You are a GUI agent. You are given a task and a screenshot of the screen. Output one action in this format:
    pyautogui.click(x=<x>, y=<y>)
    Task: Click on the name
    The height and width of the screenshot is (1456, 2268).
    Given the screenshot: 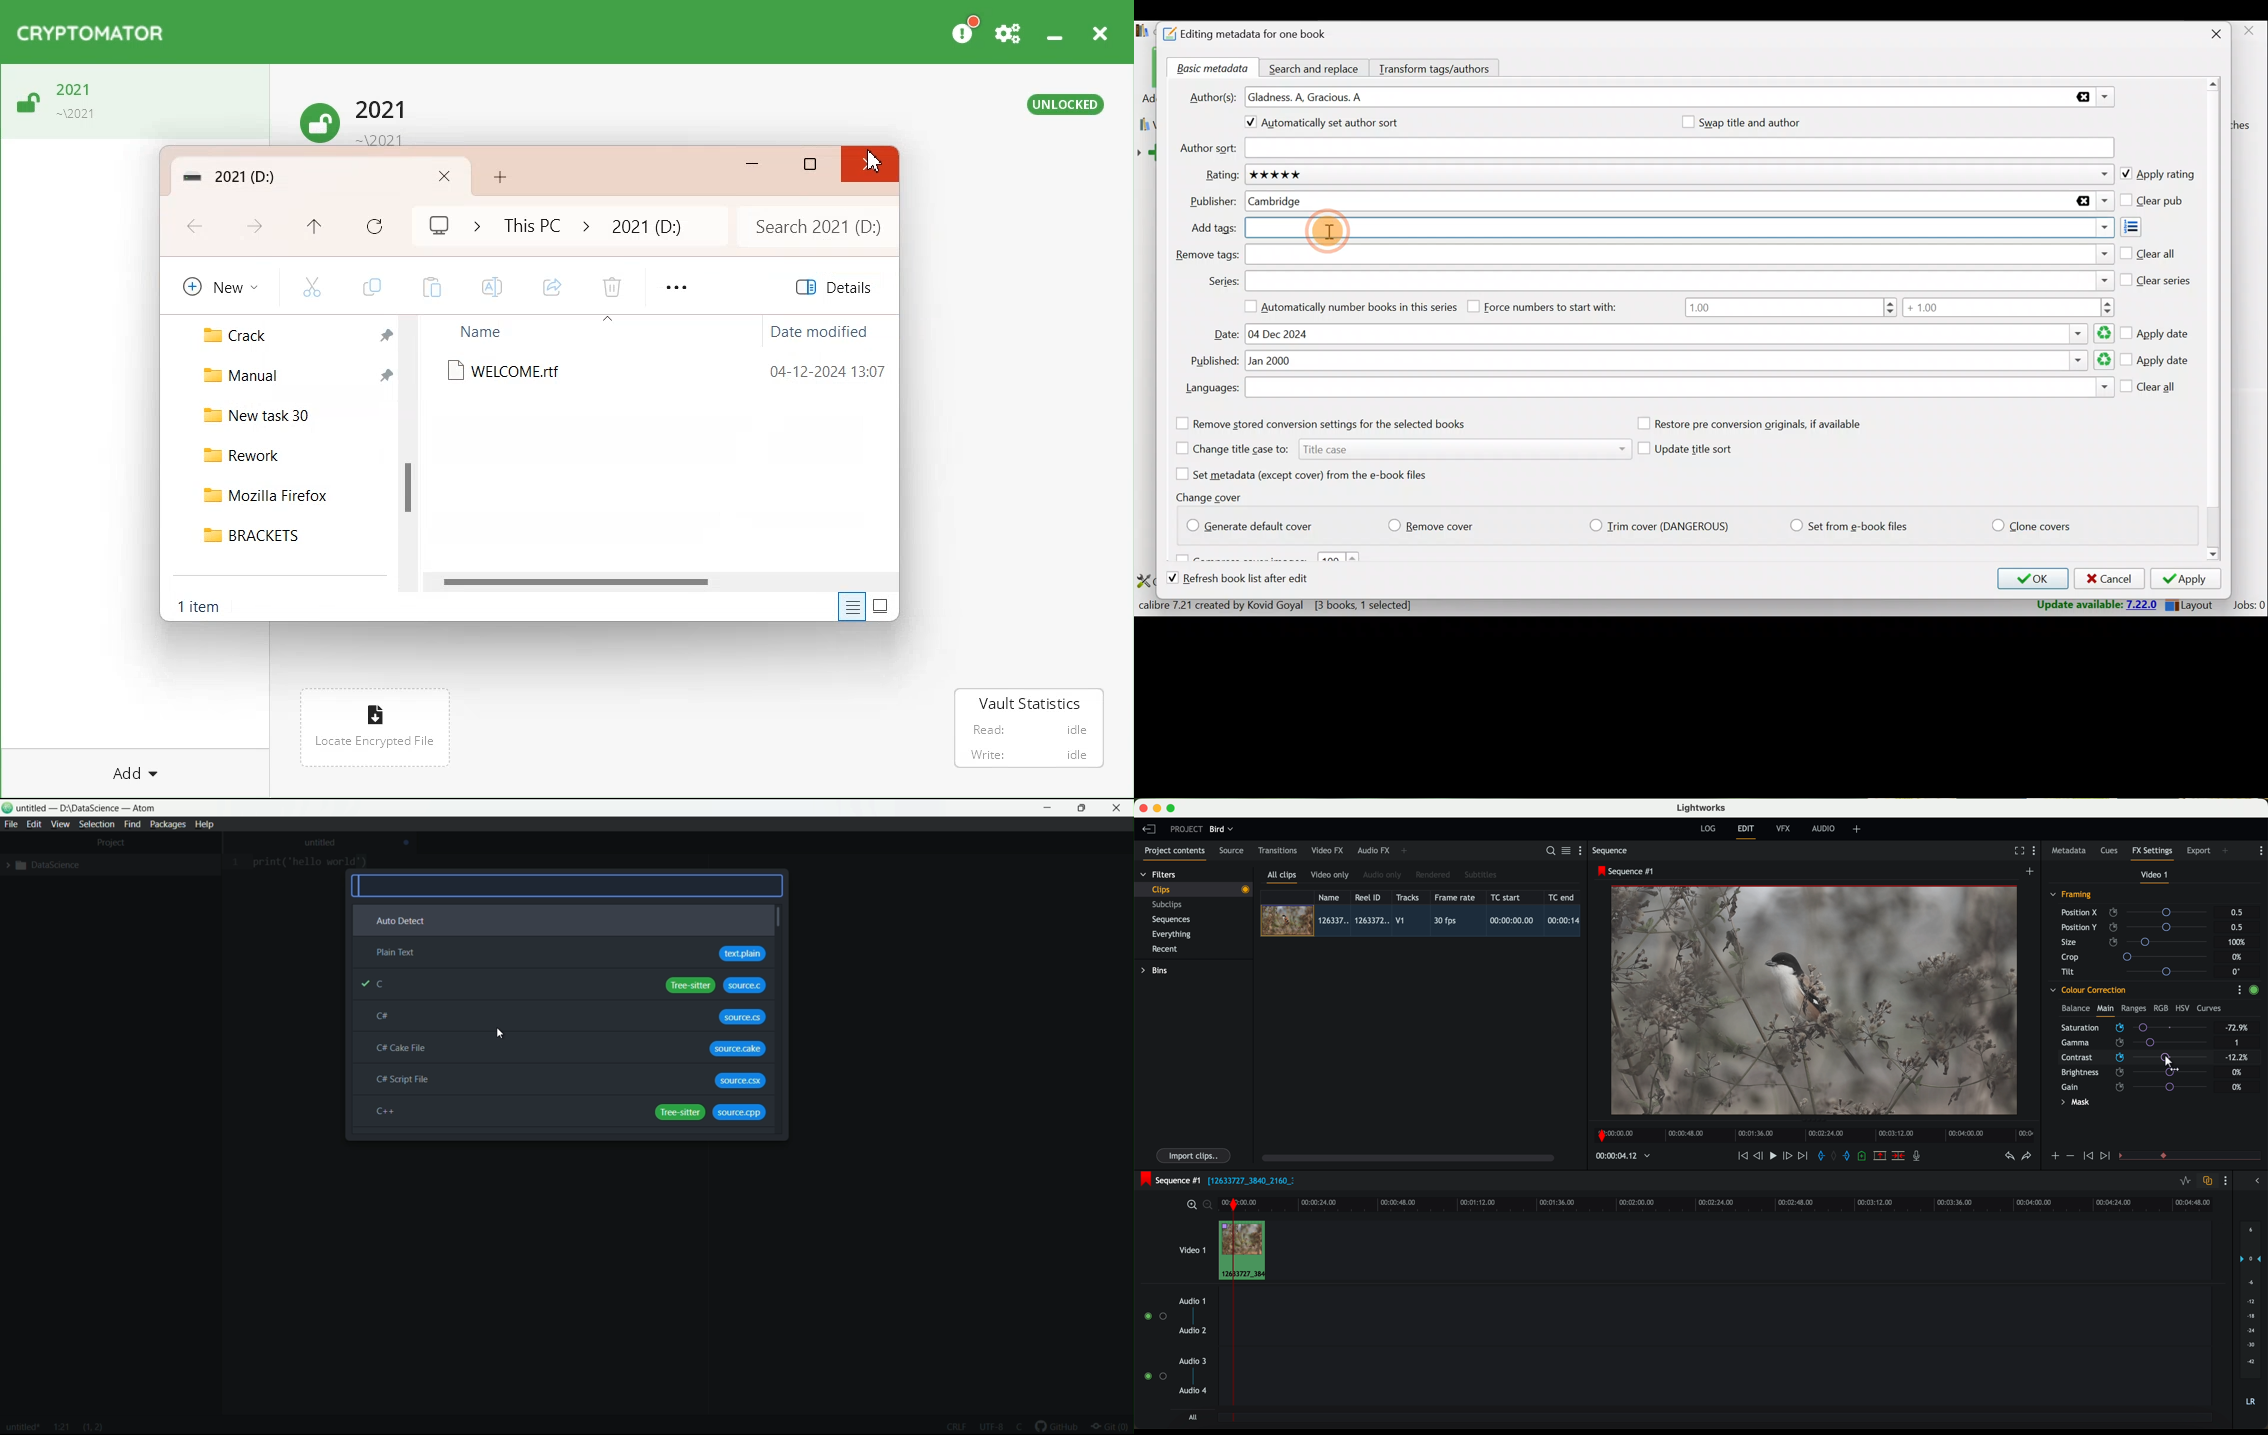 What is the action you would take?
    pyautogui.click(x=1332, y=897)
    